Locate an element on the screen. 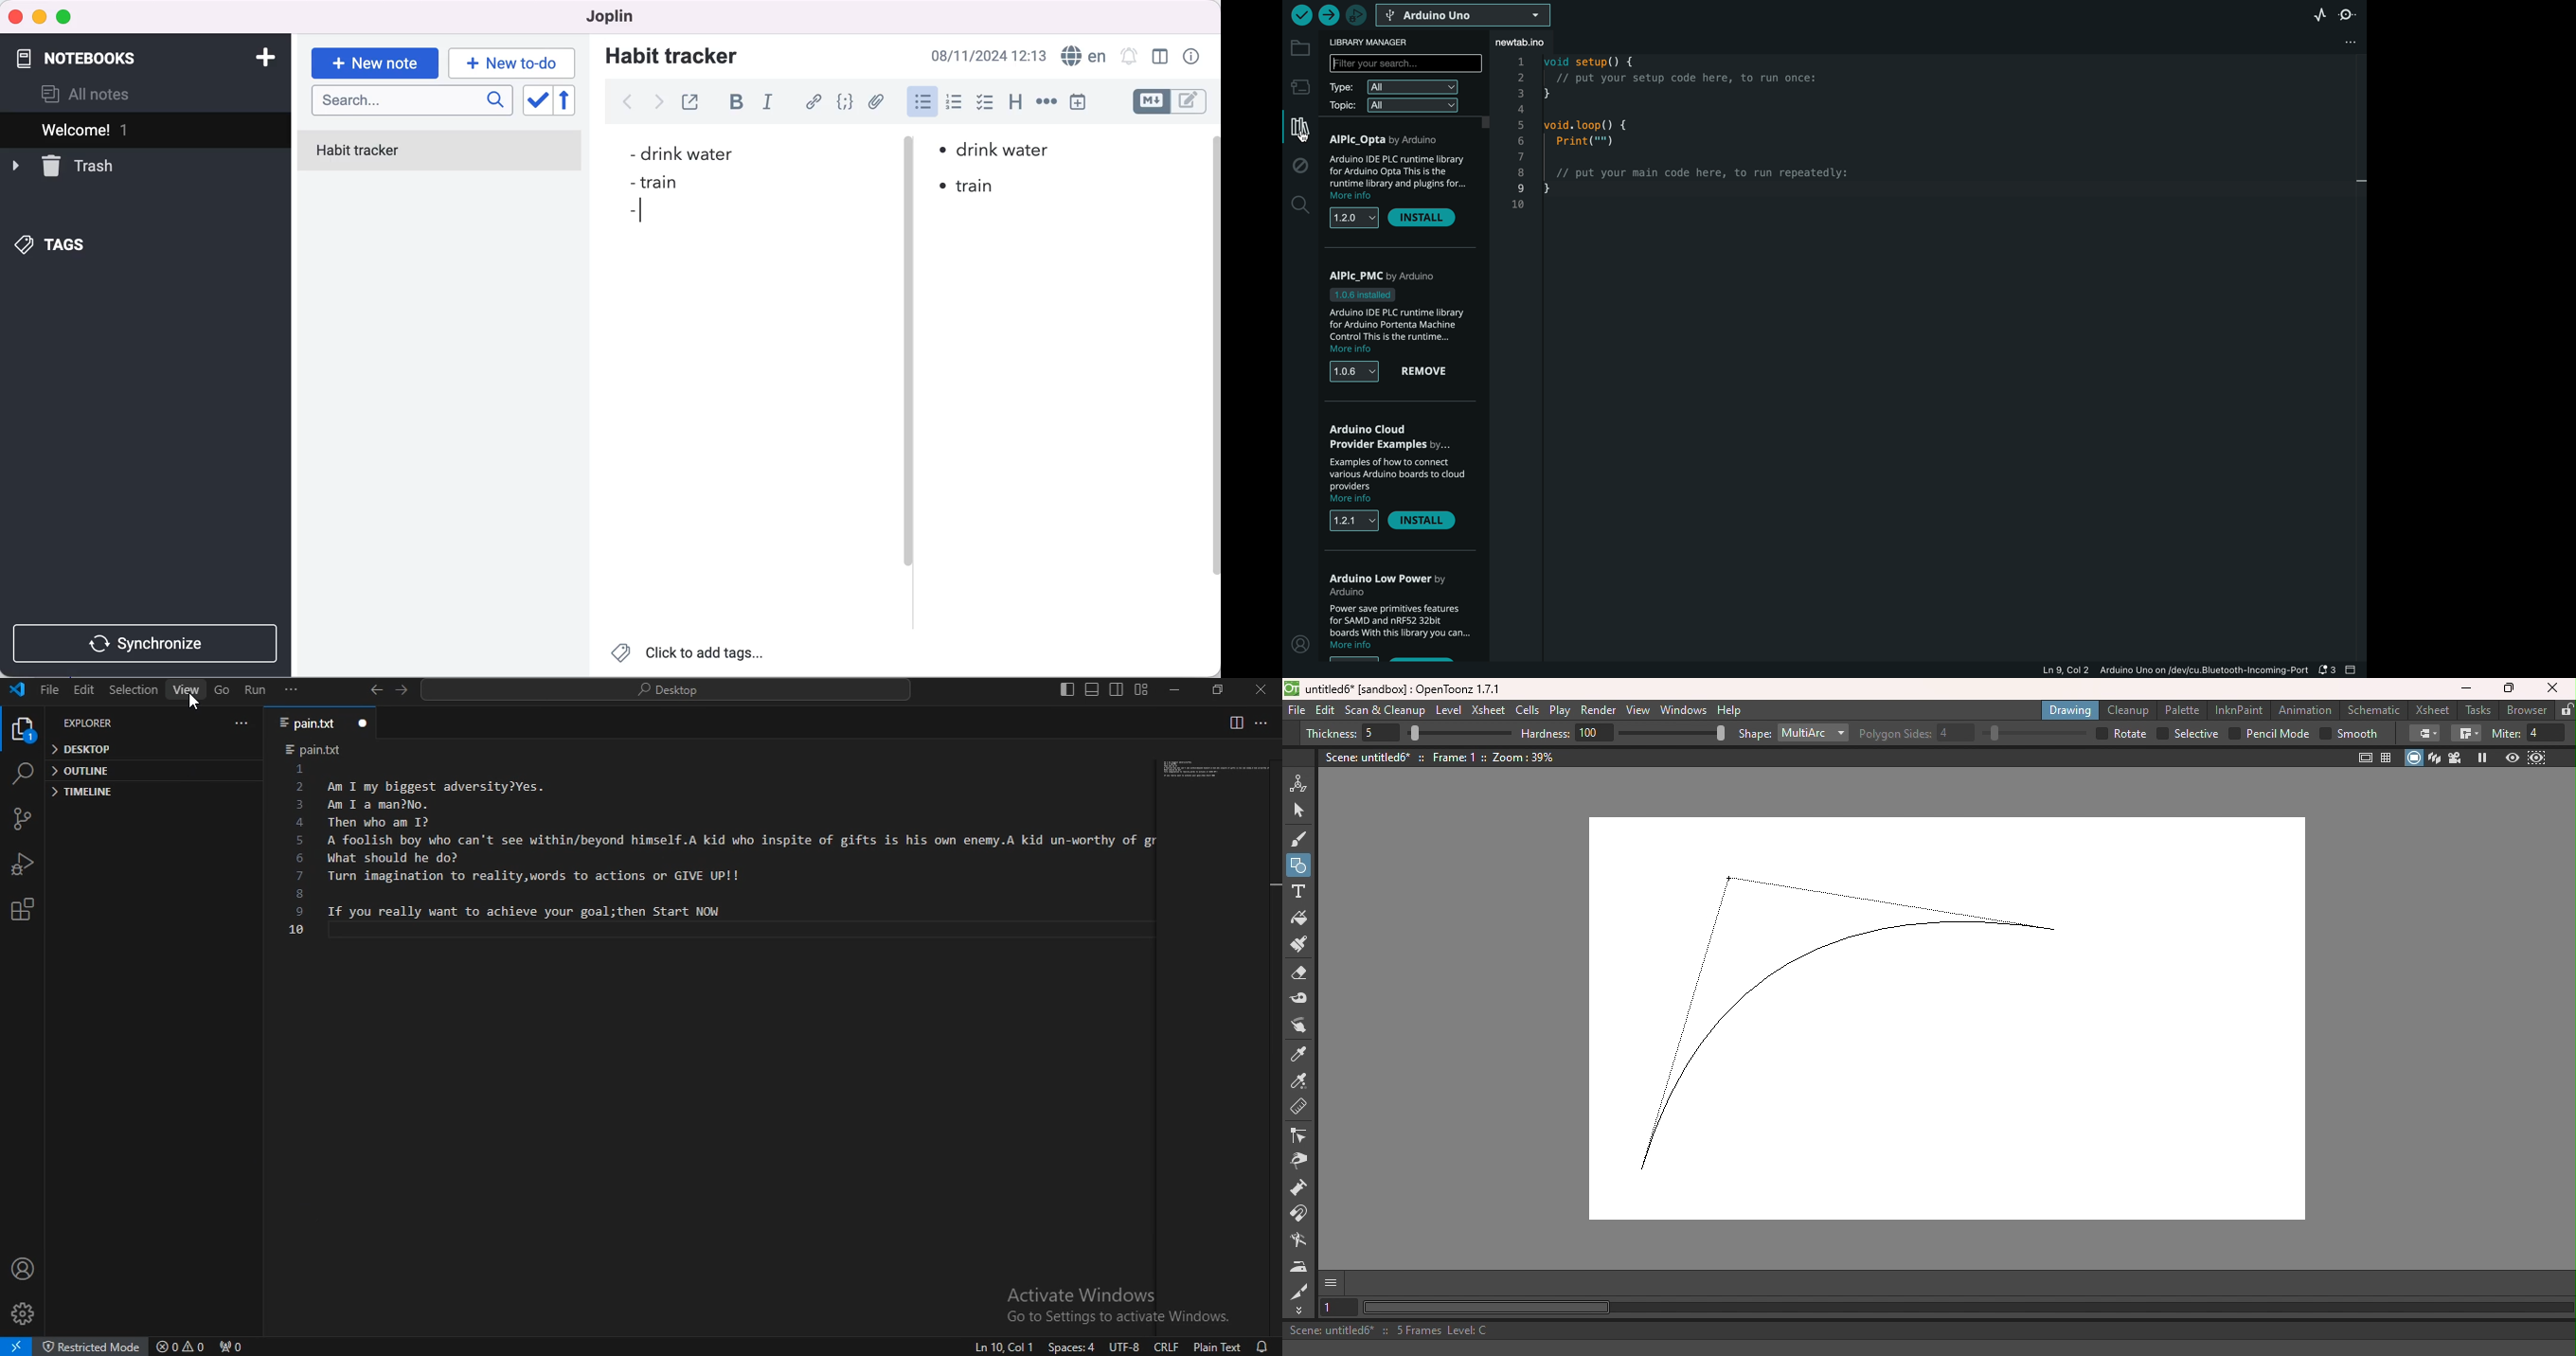 The image size is (2576, 1372). Windows is located at coordinates (1684, 710).